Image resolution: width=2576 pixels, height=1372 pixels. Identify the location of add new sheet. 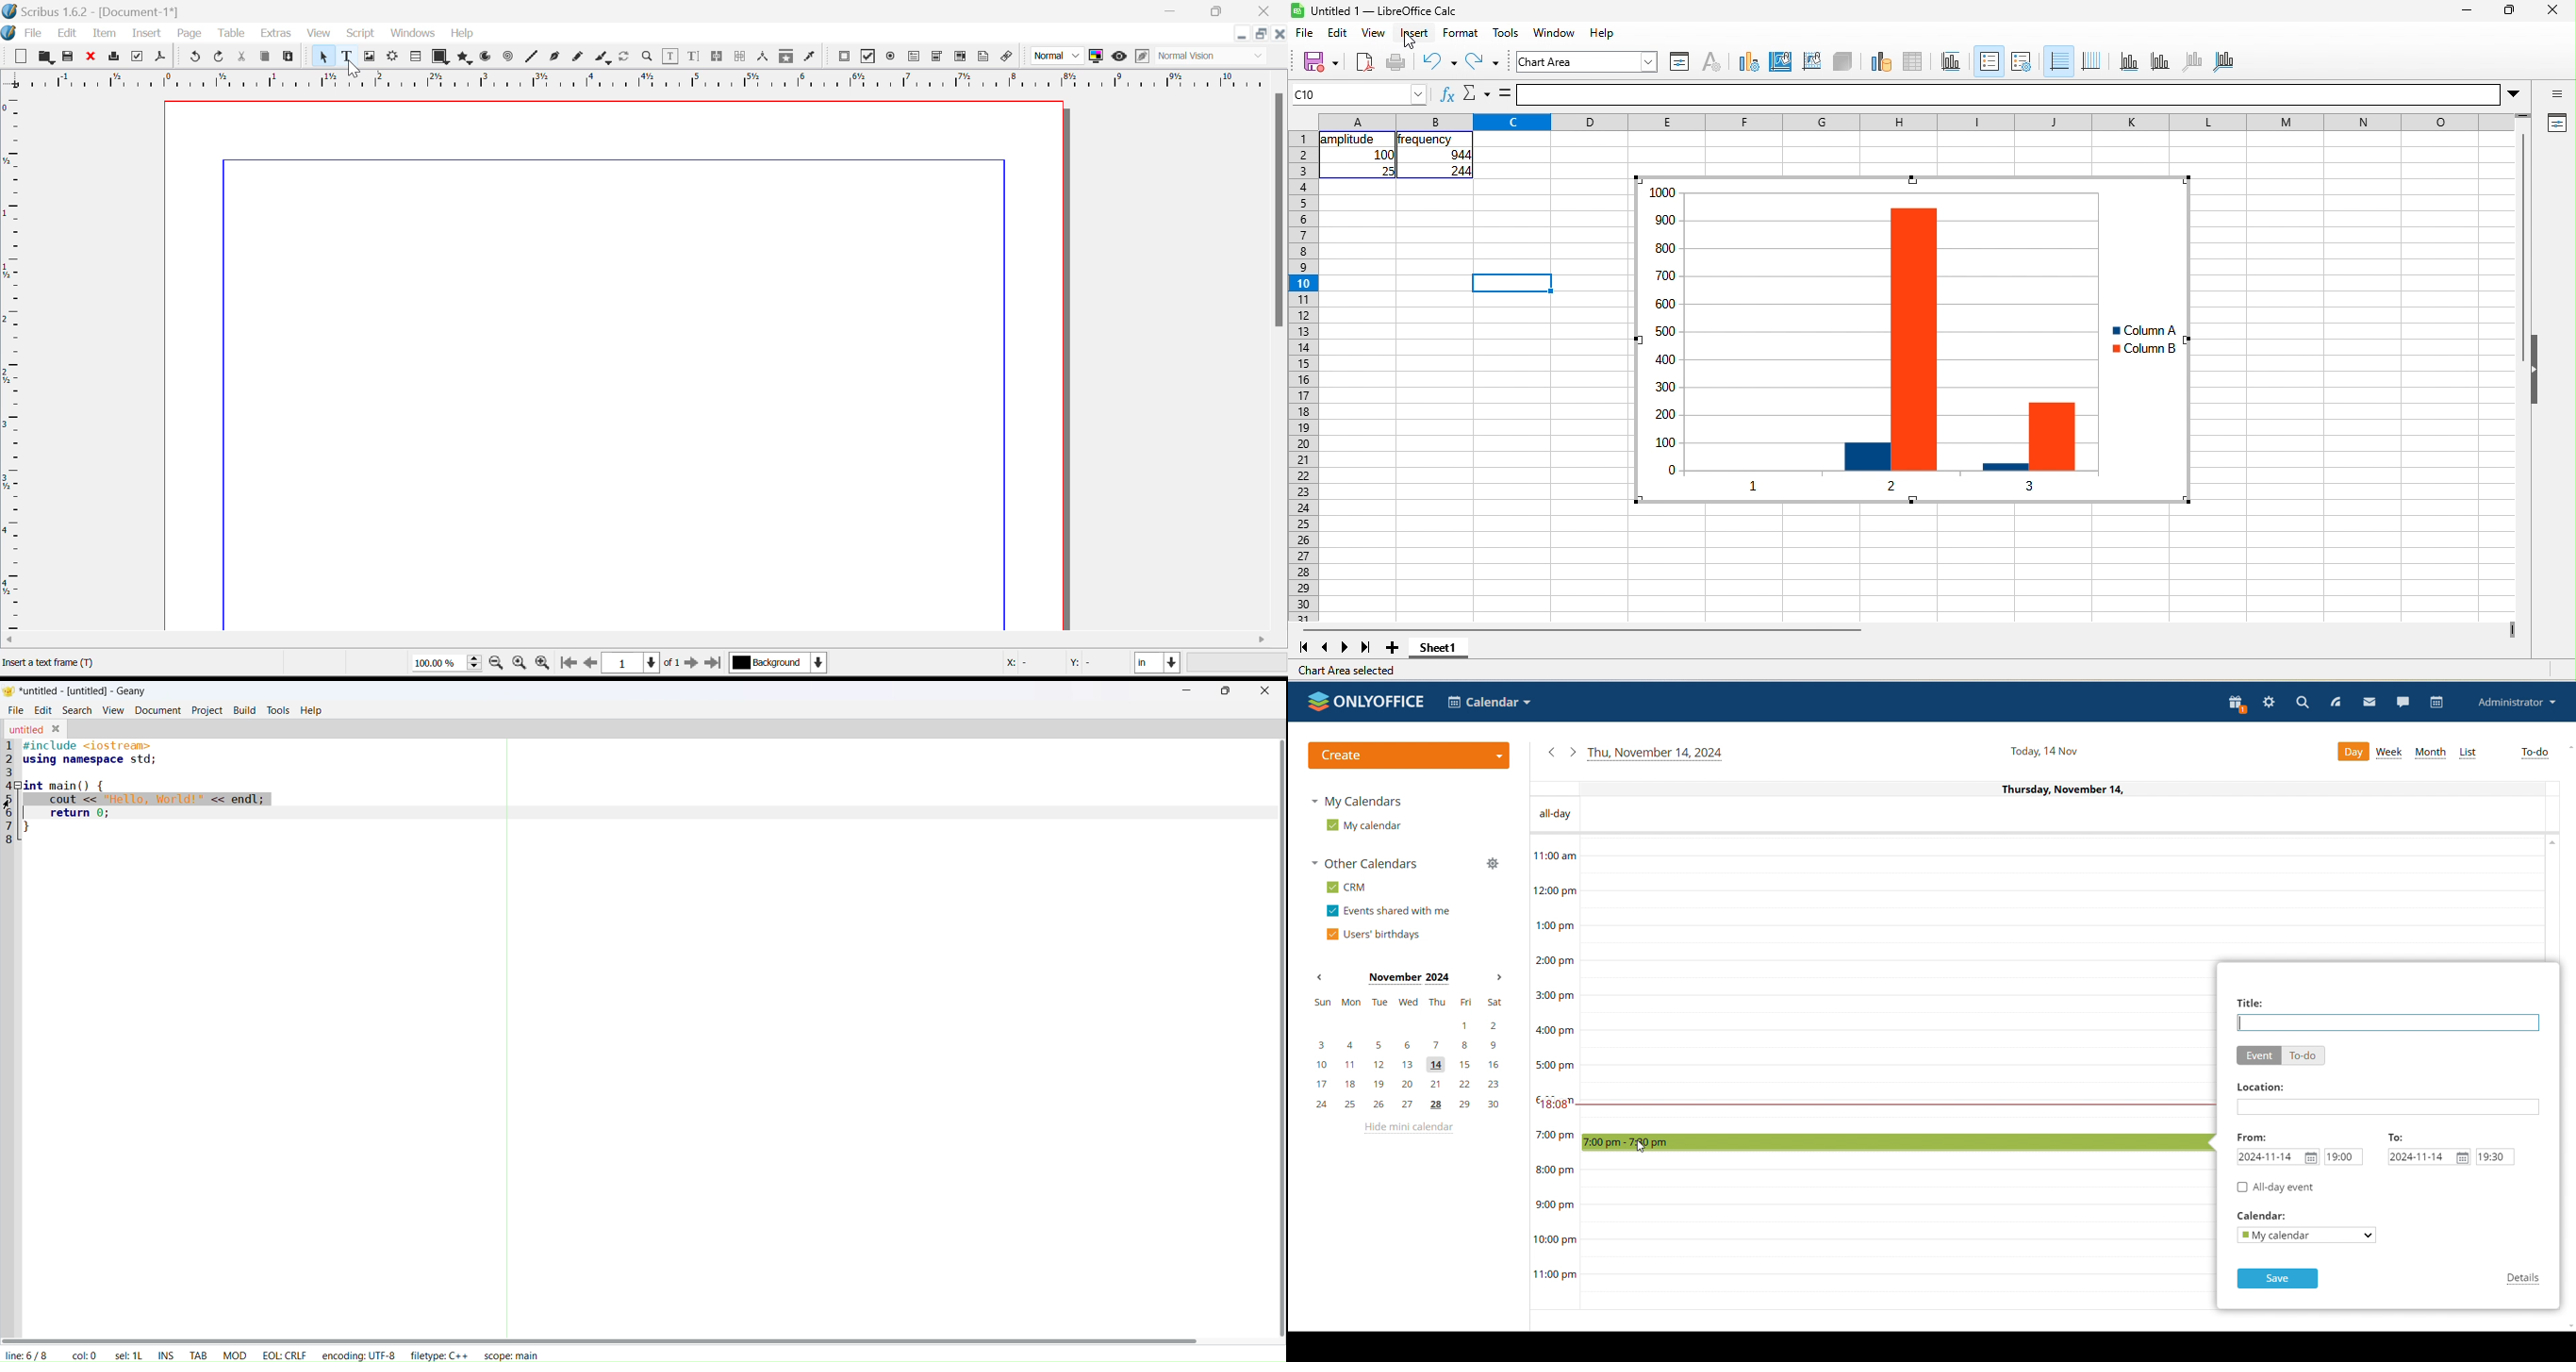
(1393, 648).